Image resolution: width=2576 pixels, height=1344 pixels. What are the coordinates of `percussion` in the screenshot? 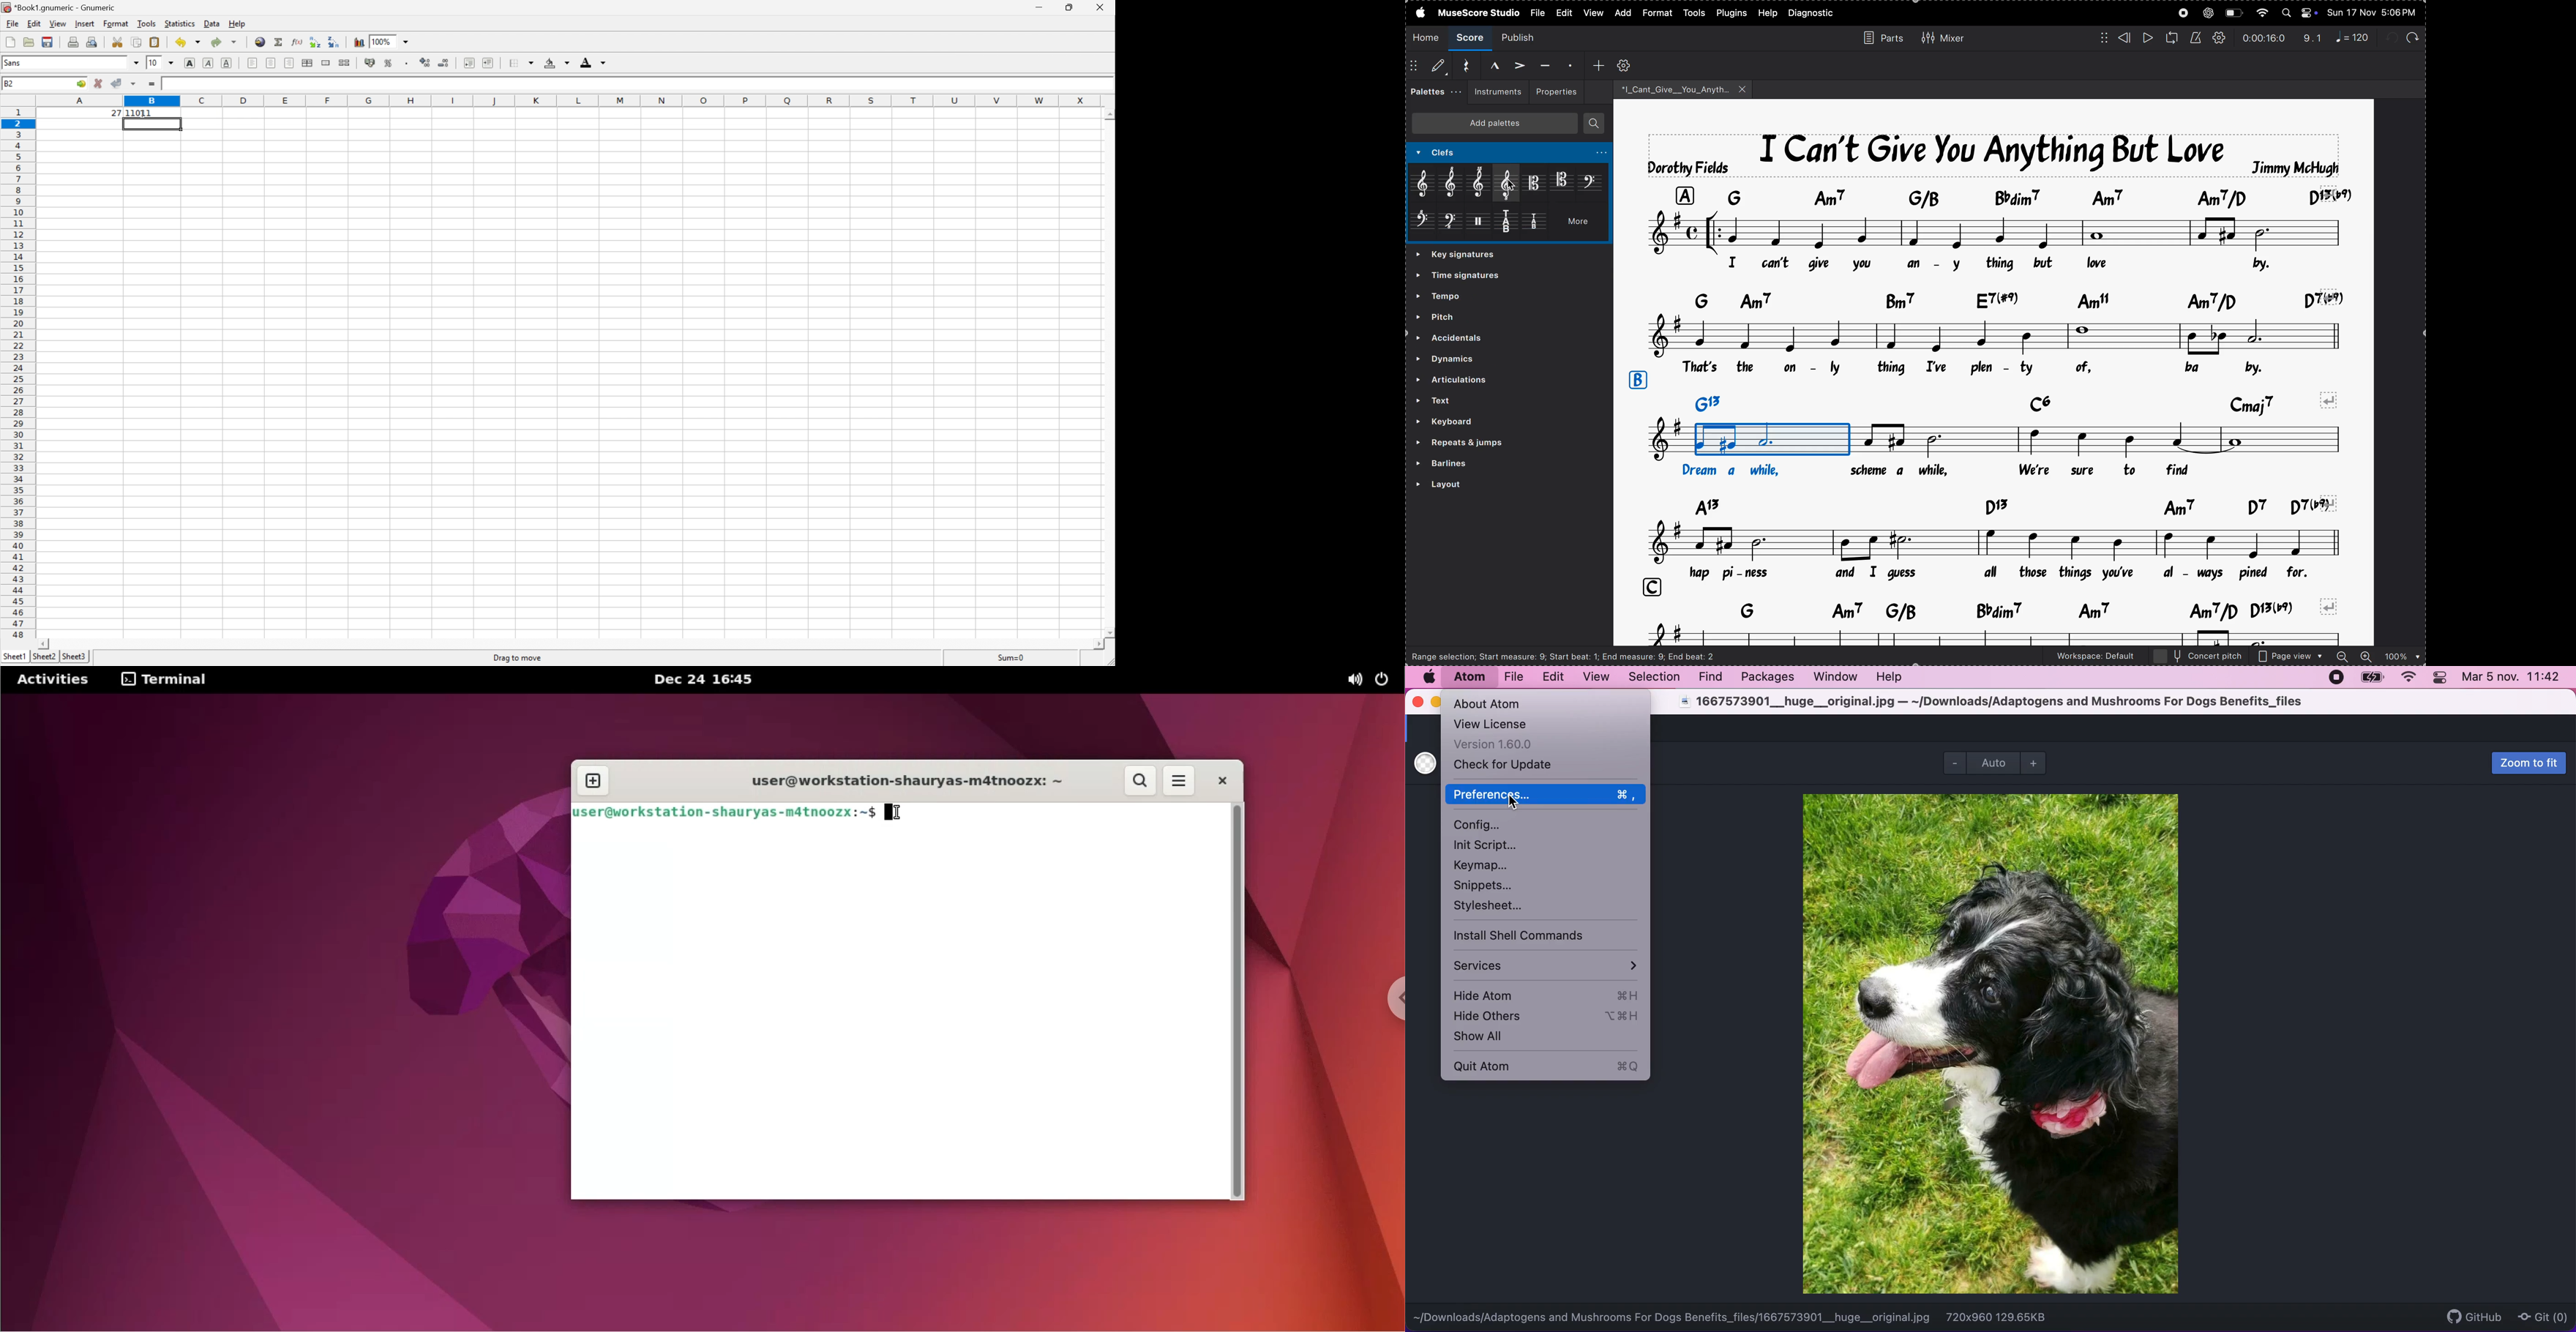 It's located at (1481, 225).